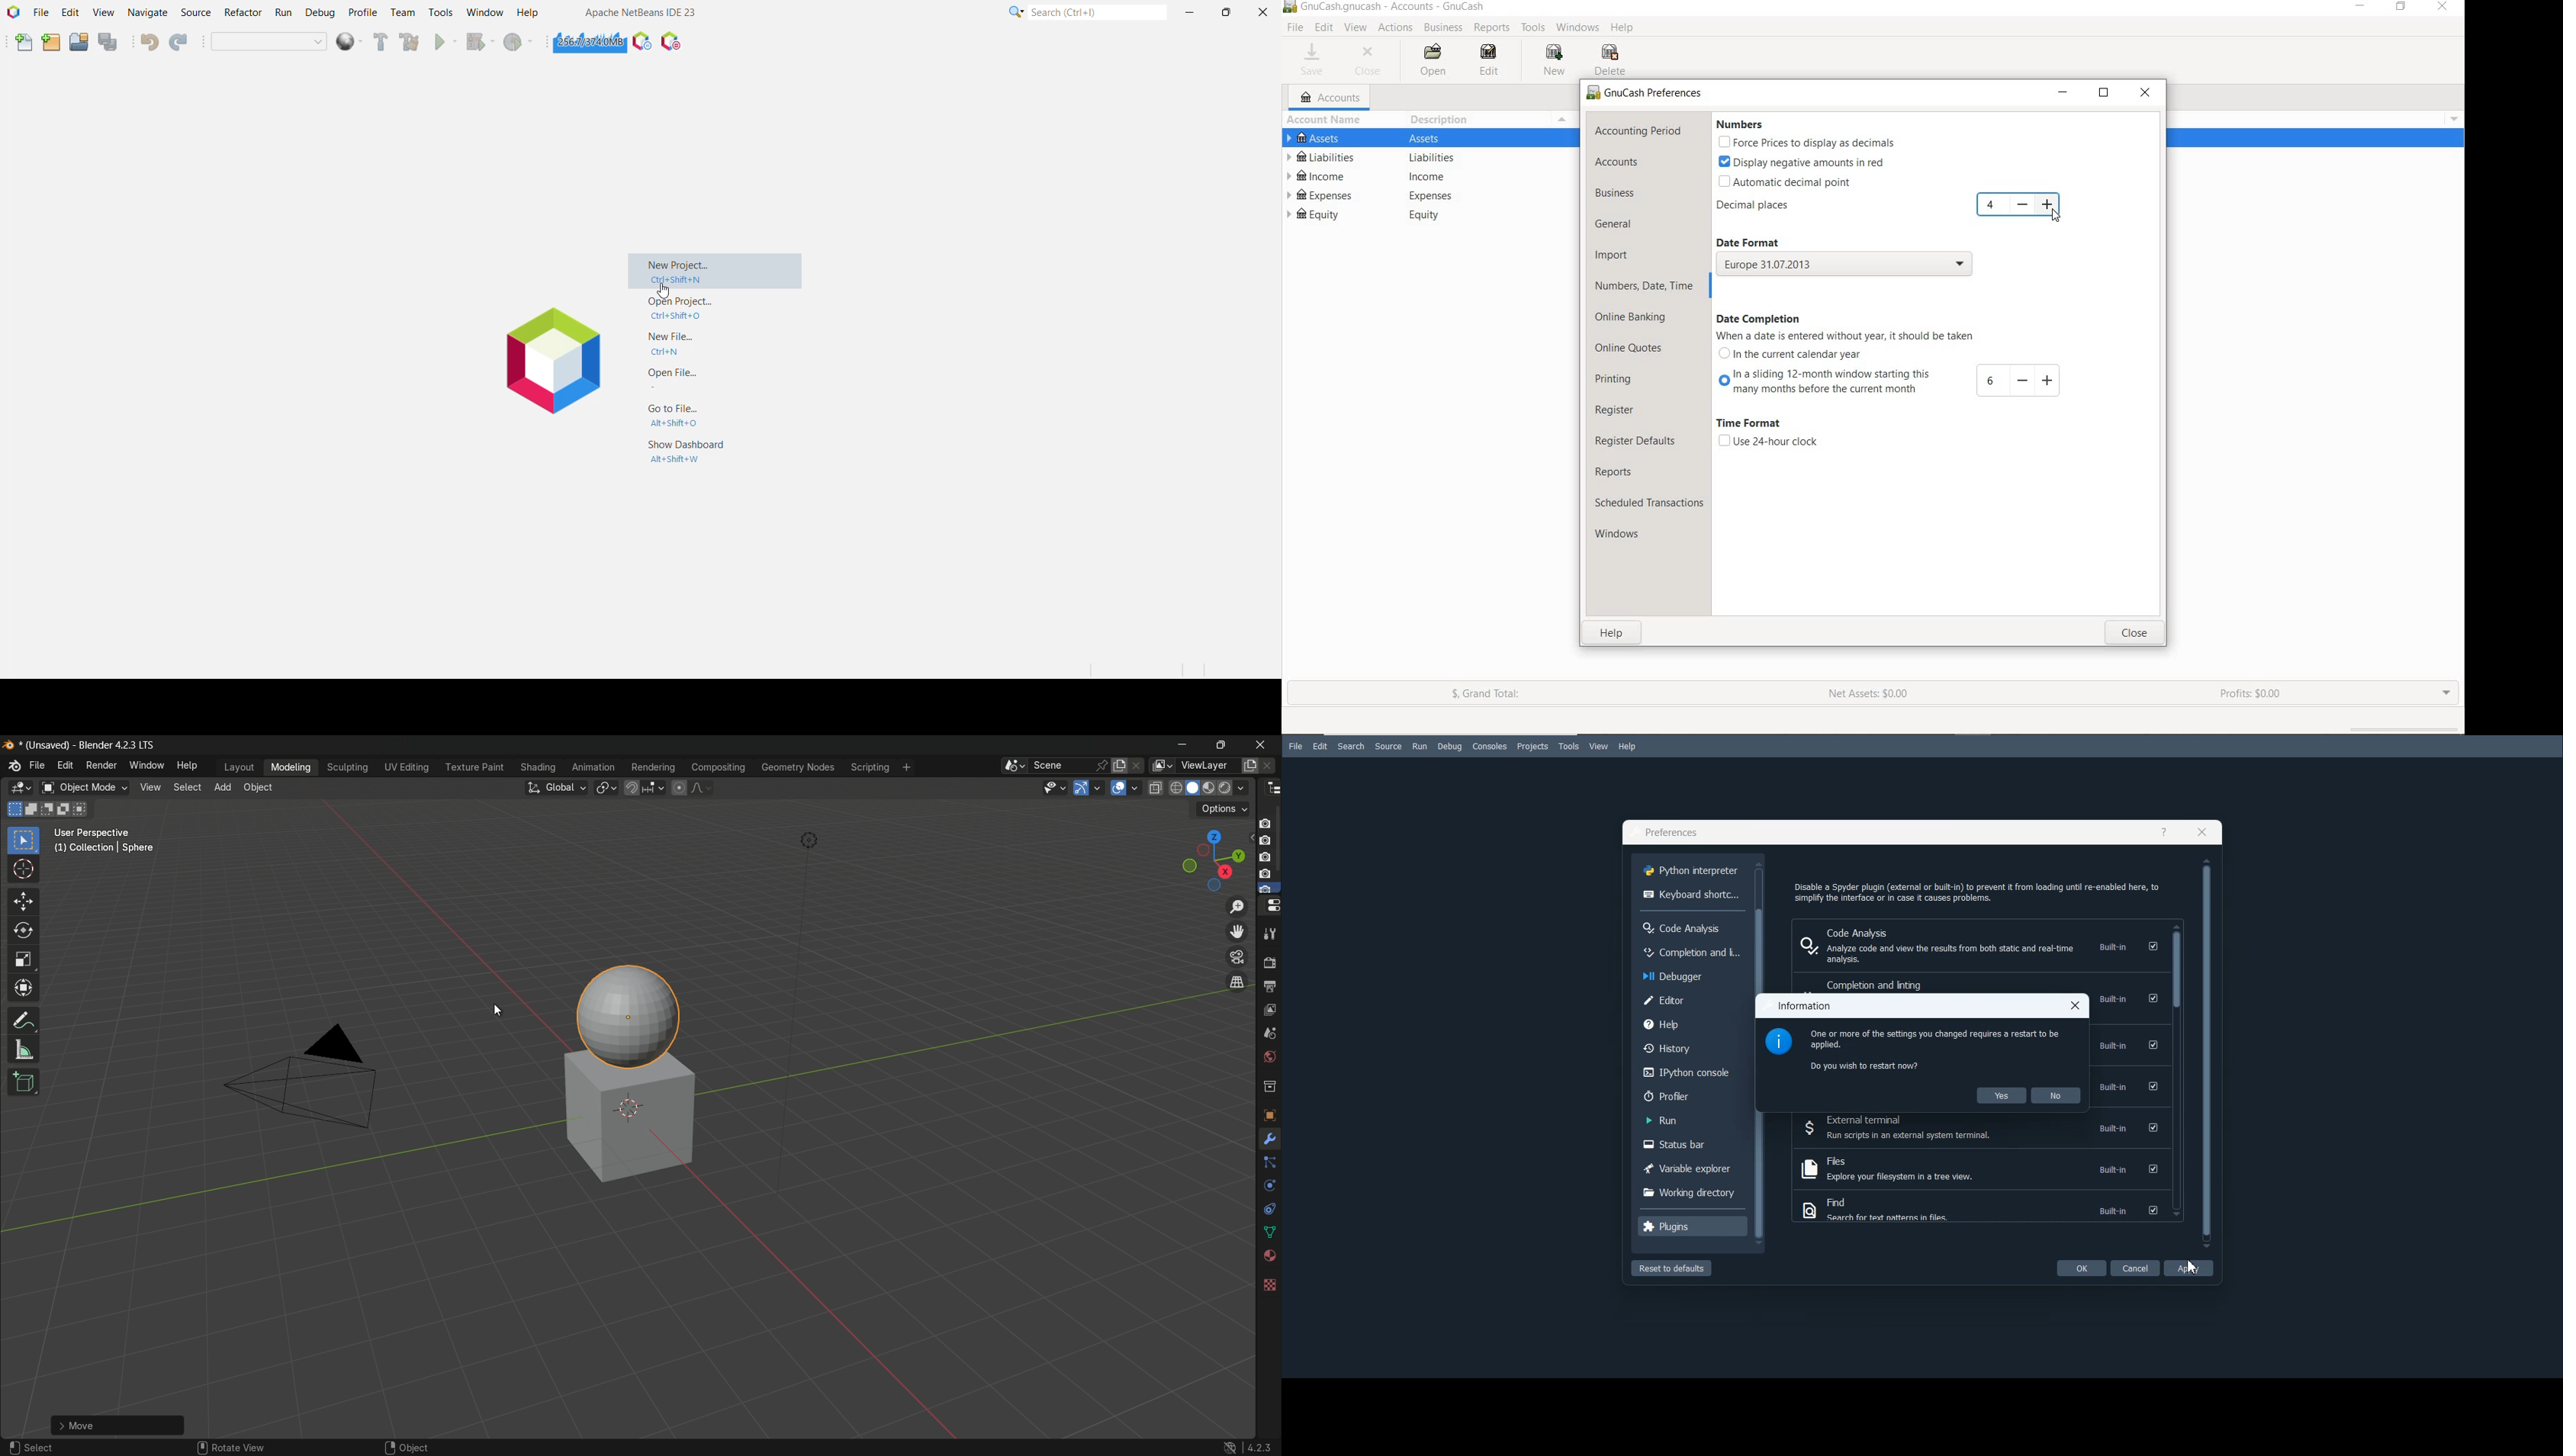 This screenshot has height=1456, width=2576. What do you see at coordinates (1689, 951) in the screenshot?
I see `Completion and license` at bounding box center [1689, 951].